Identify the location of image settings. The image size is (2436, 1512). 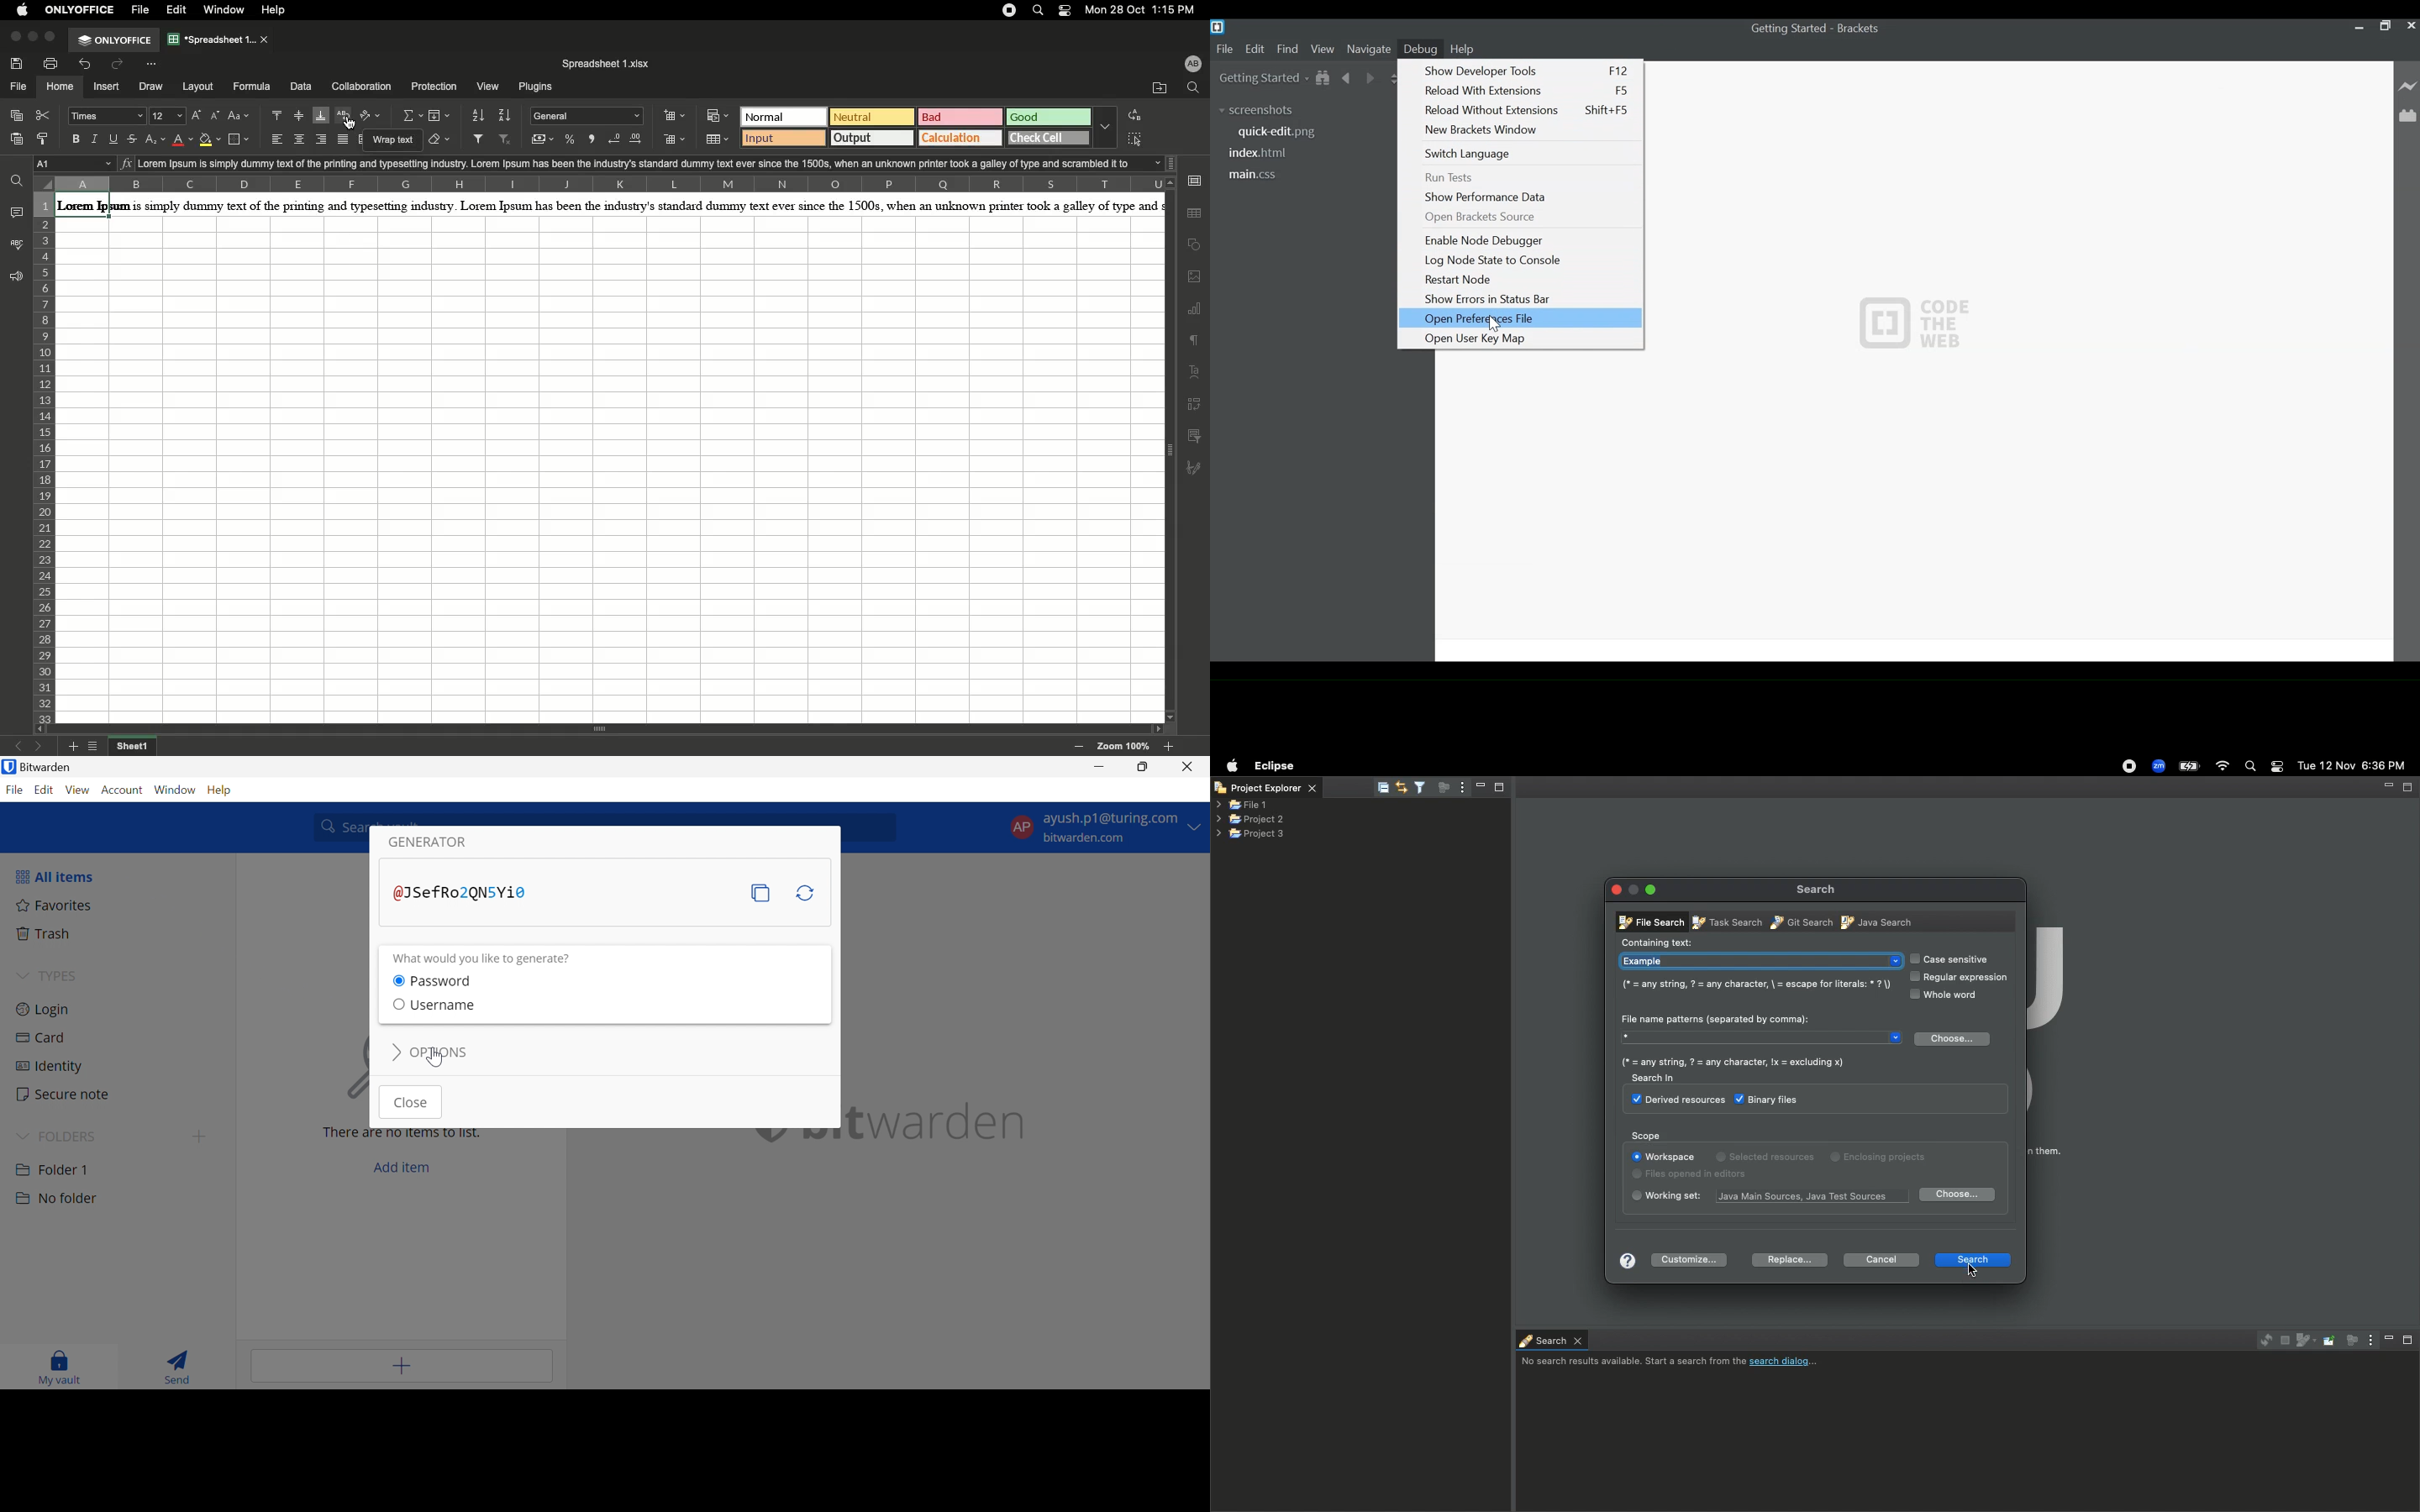
(1195, 277).